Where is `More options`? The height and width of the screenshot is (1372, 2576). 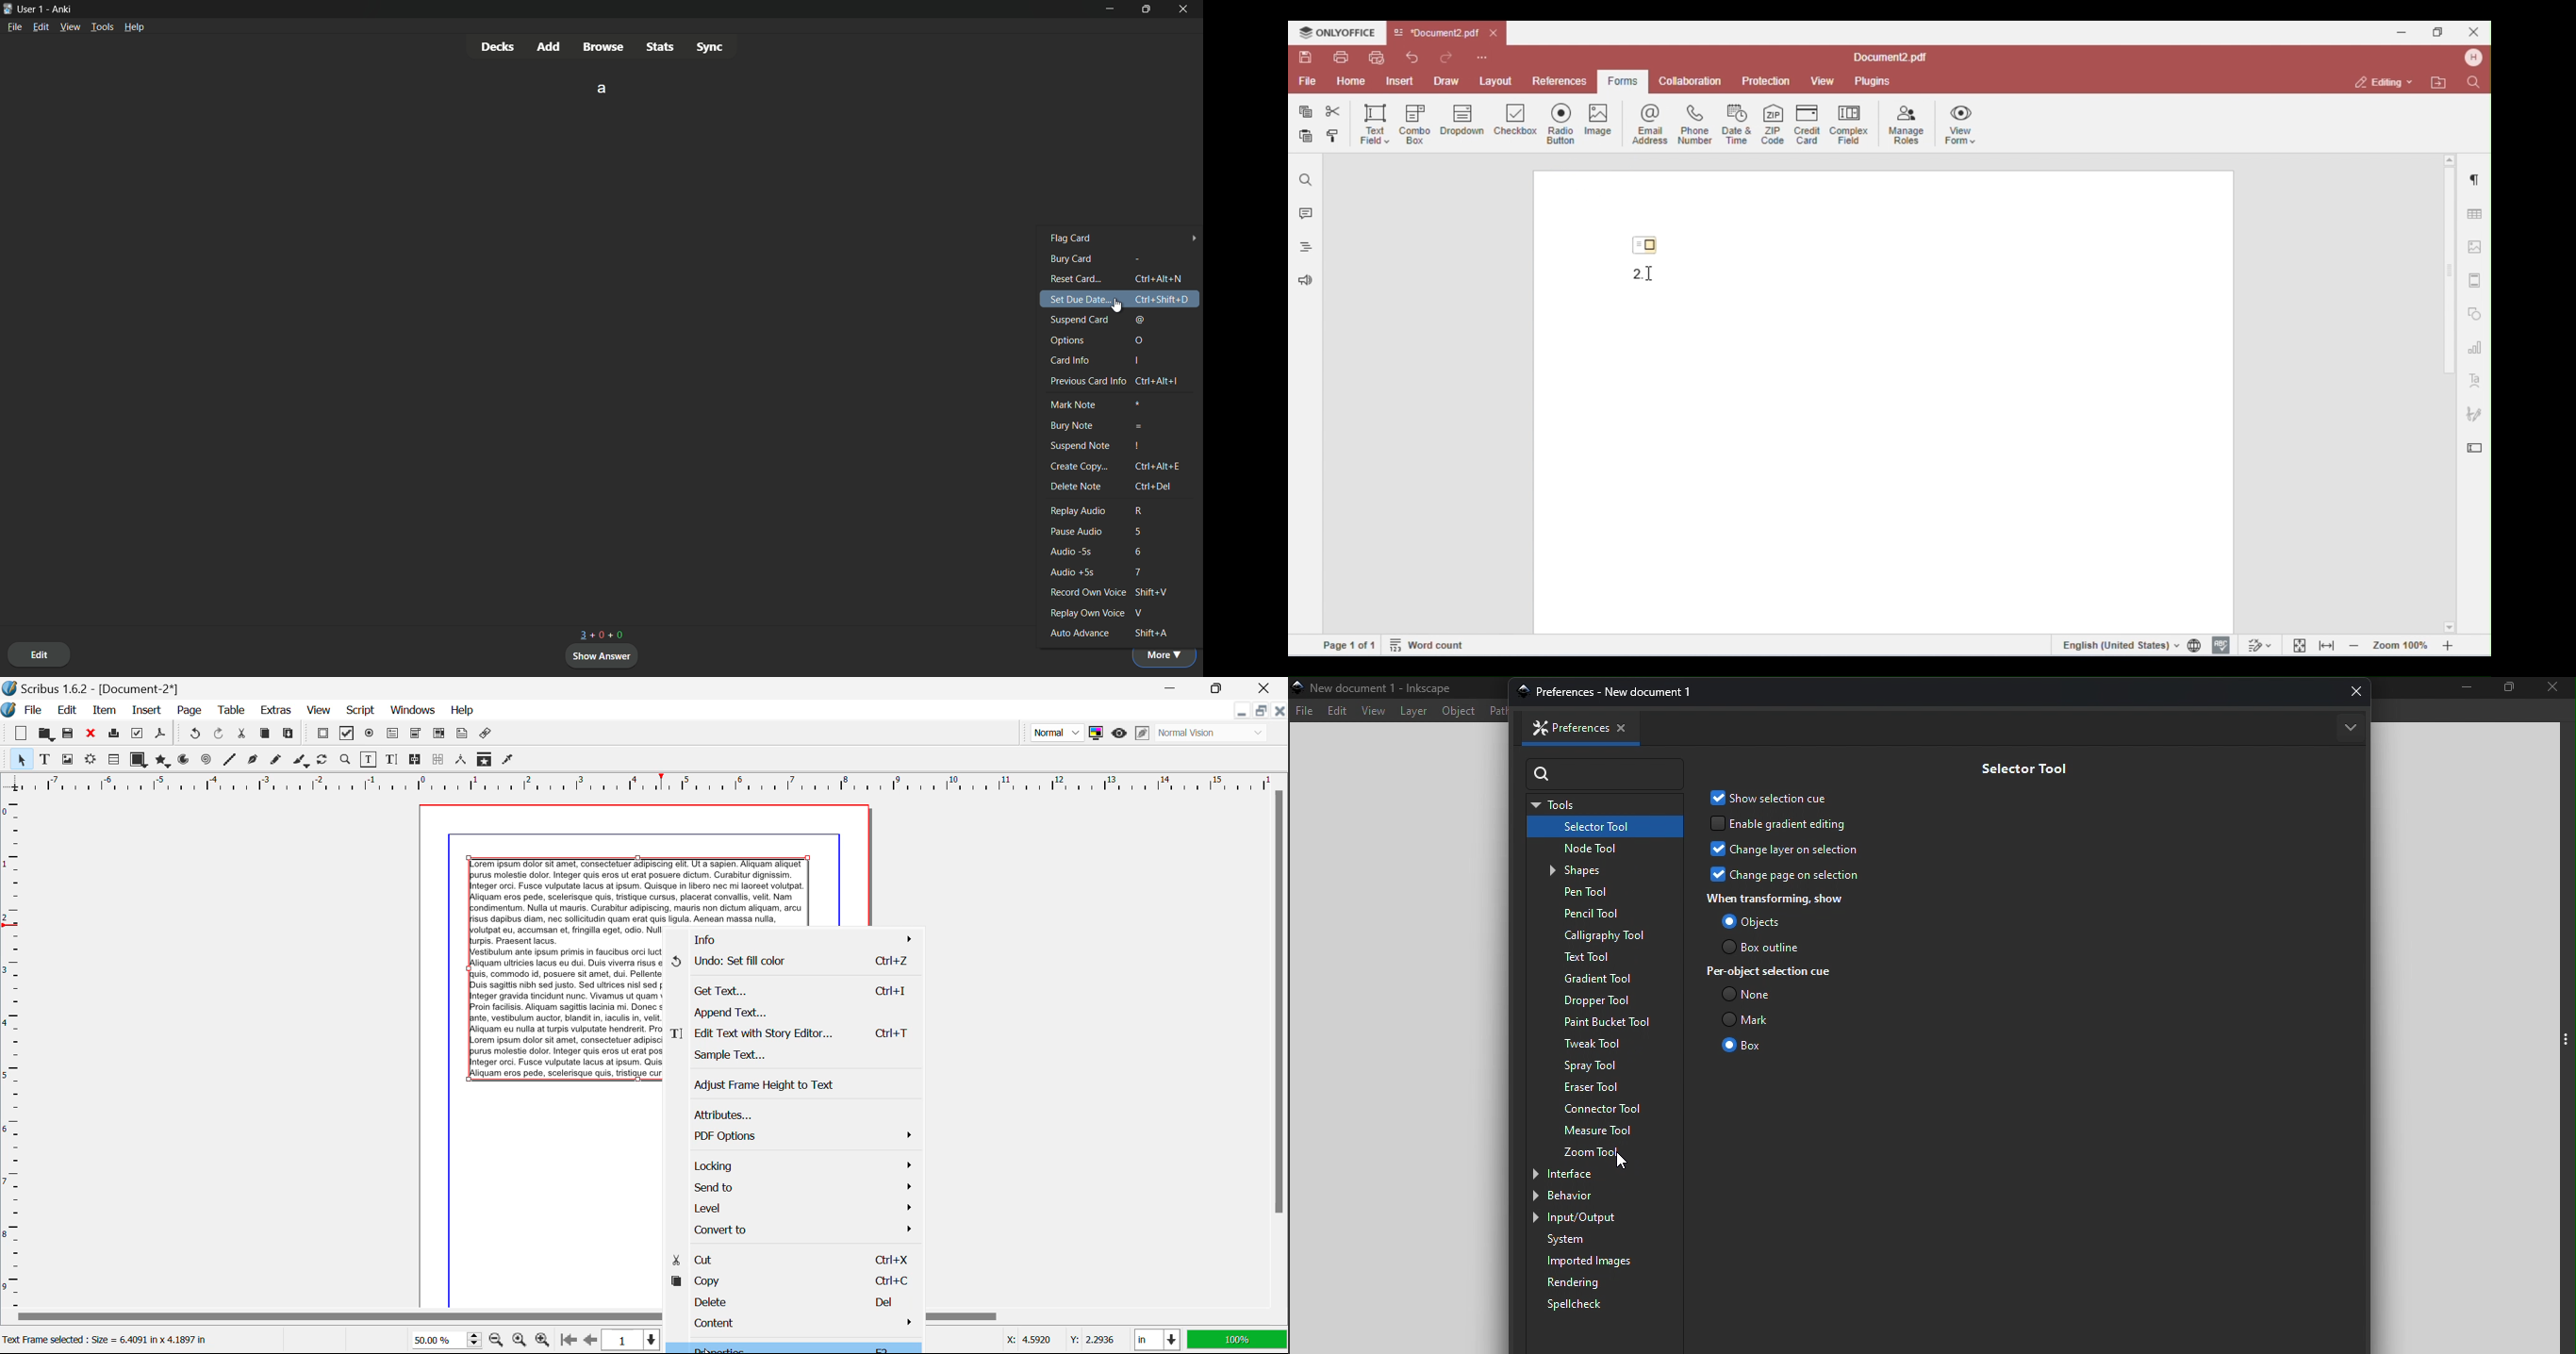
More options is located at coordinates (2352, 727).